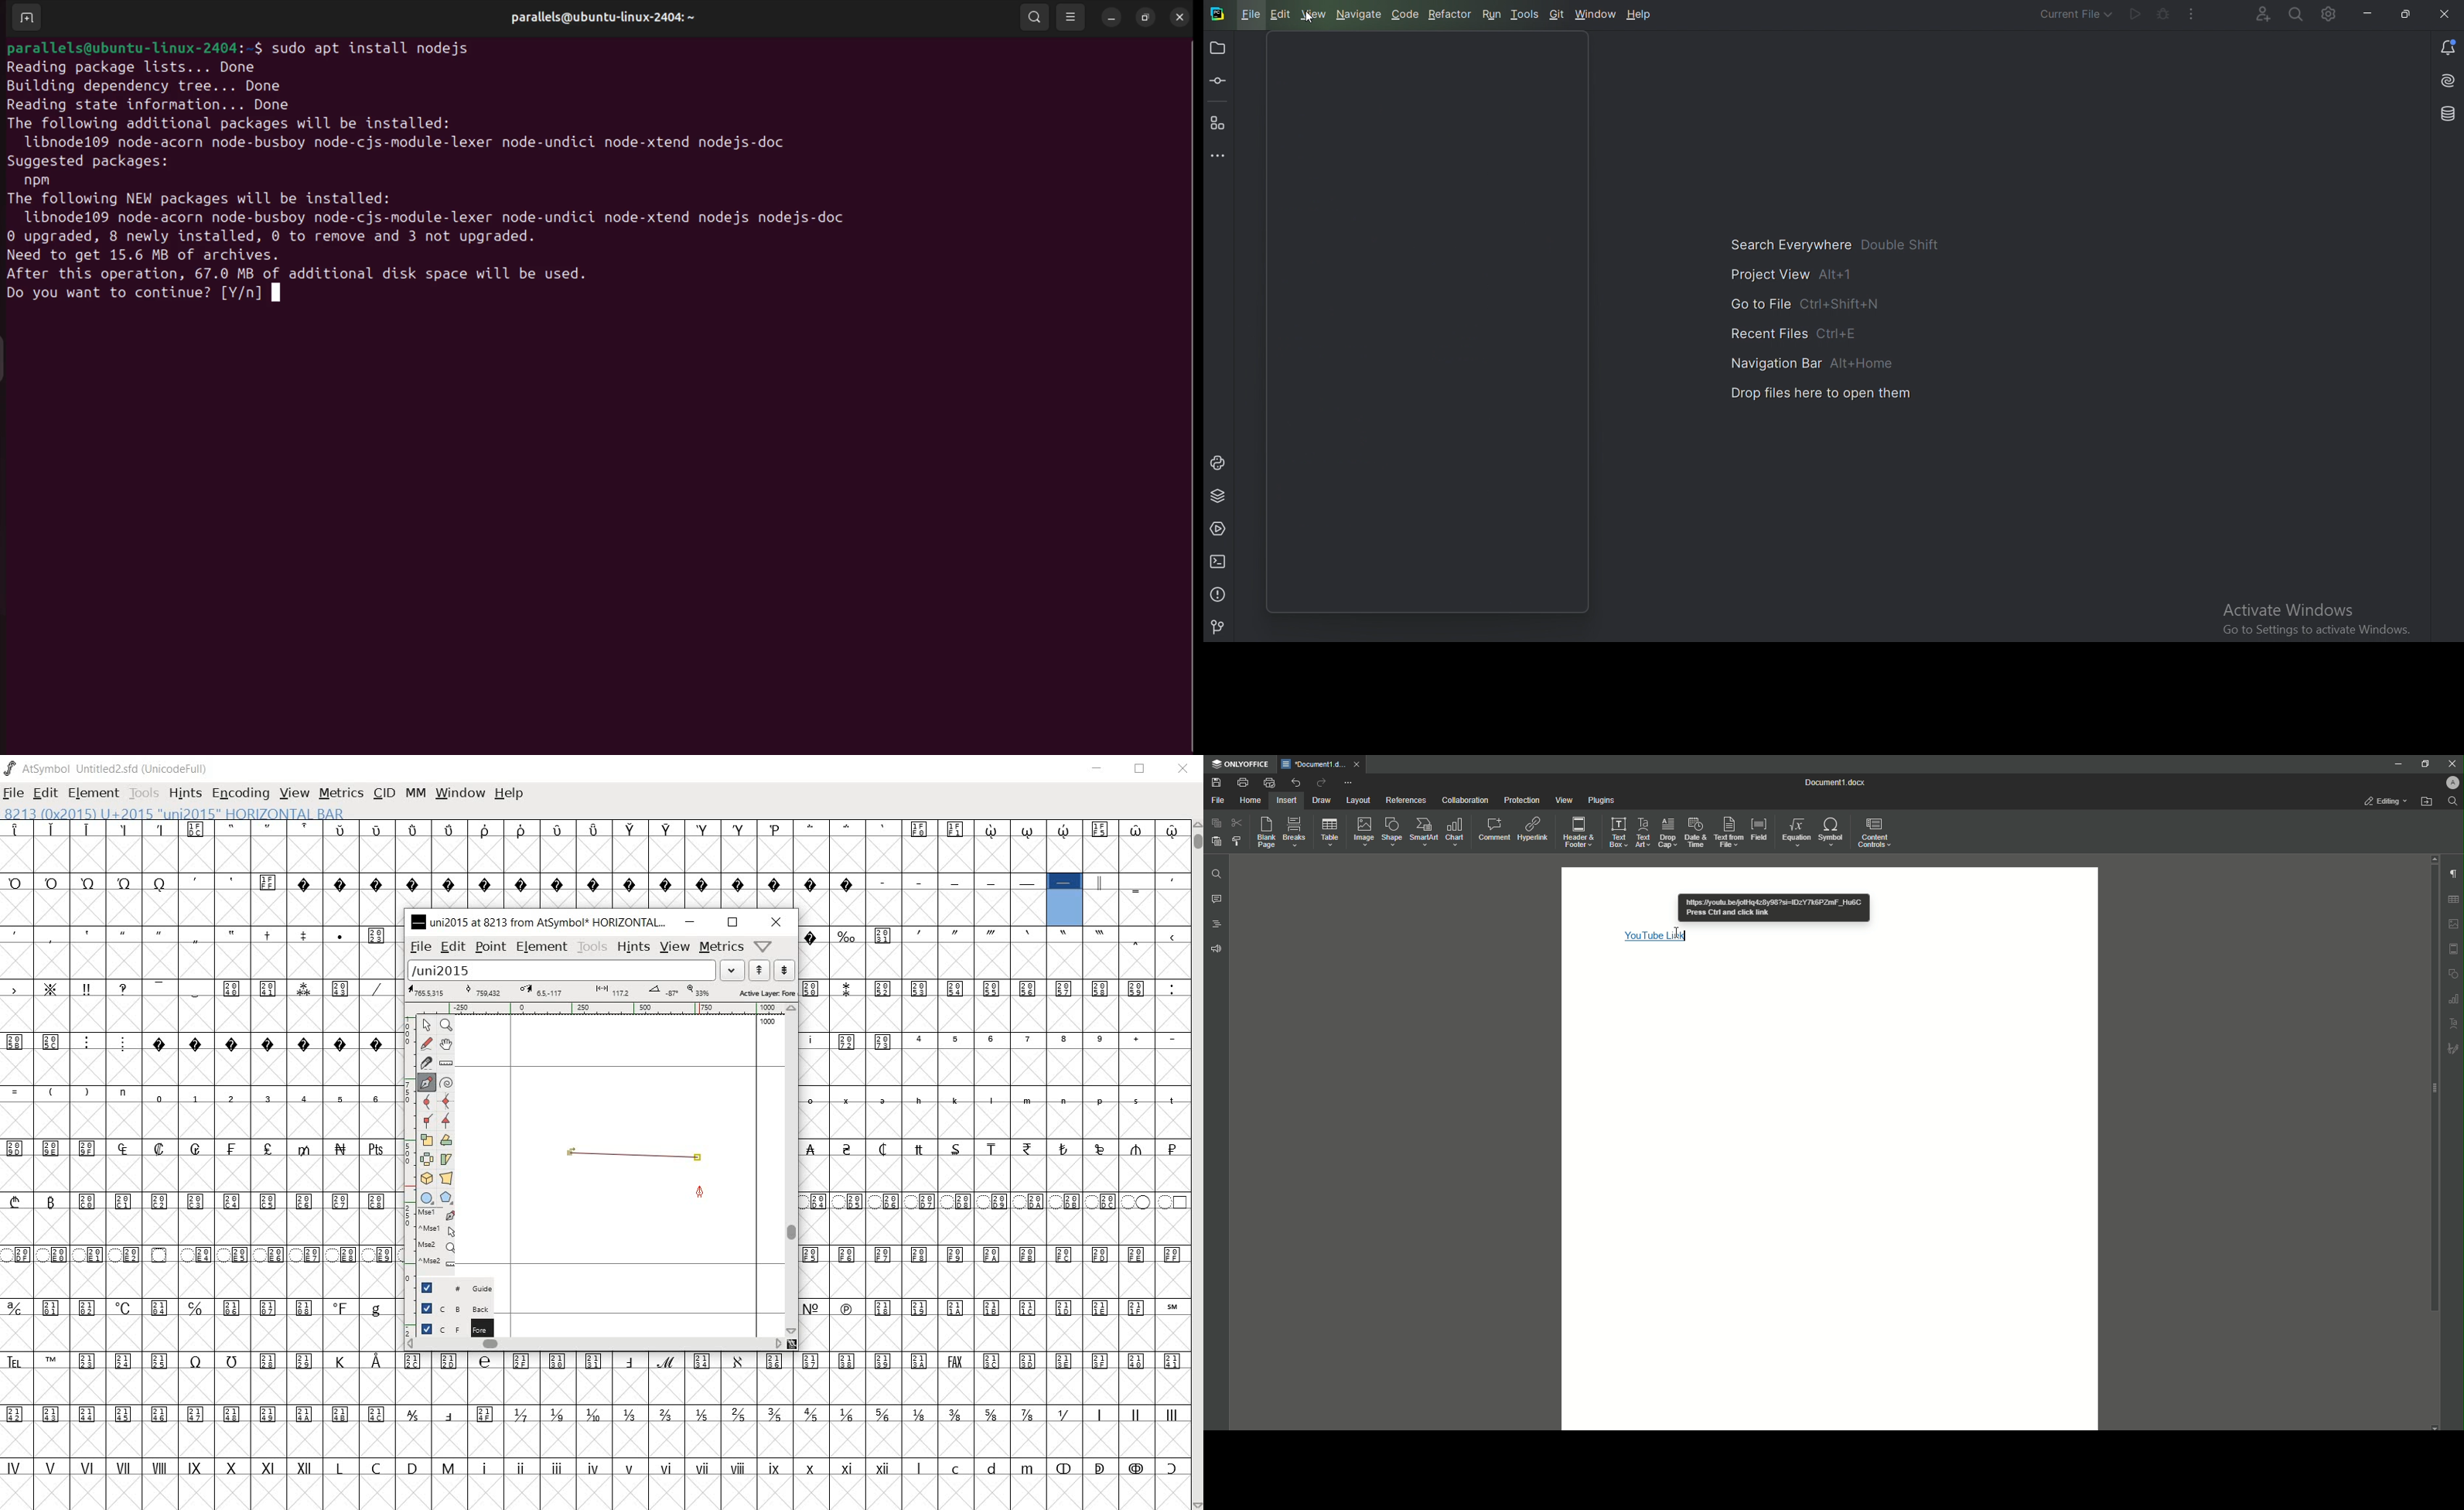 This screenshot has width=2464, height=1512. I want to click on EDIT, so click(45, 793).